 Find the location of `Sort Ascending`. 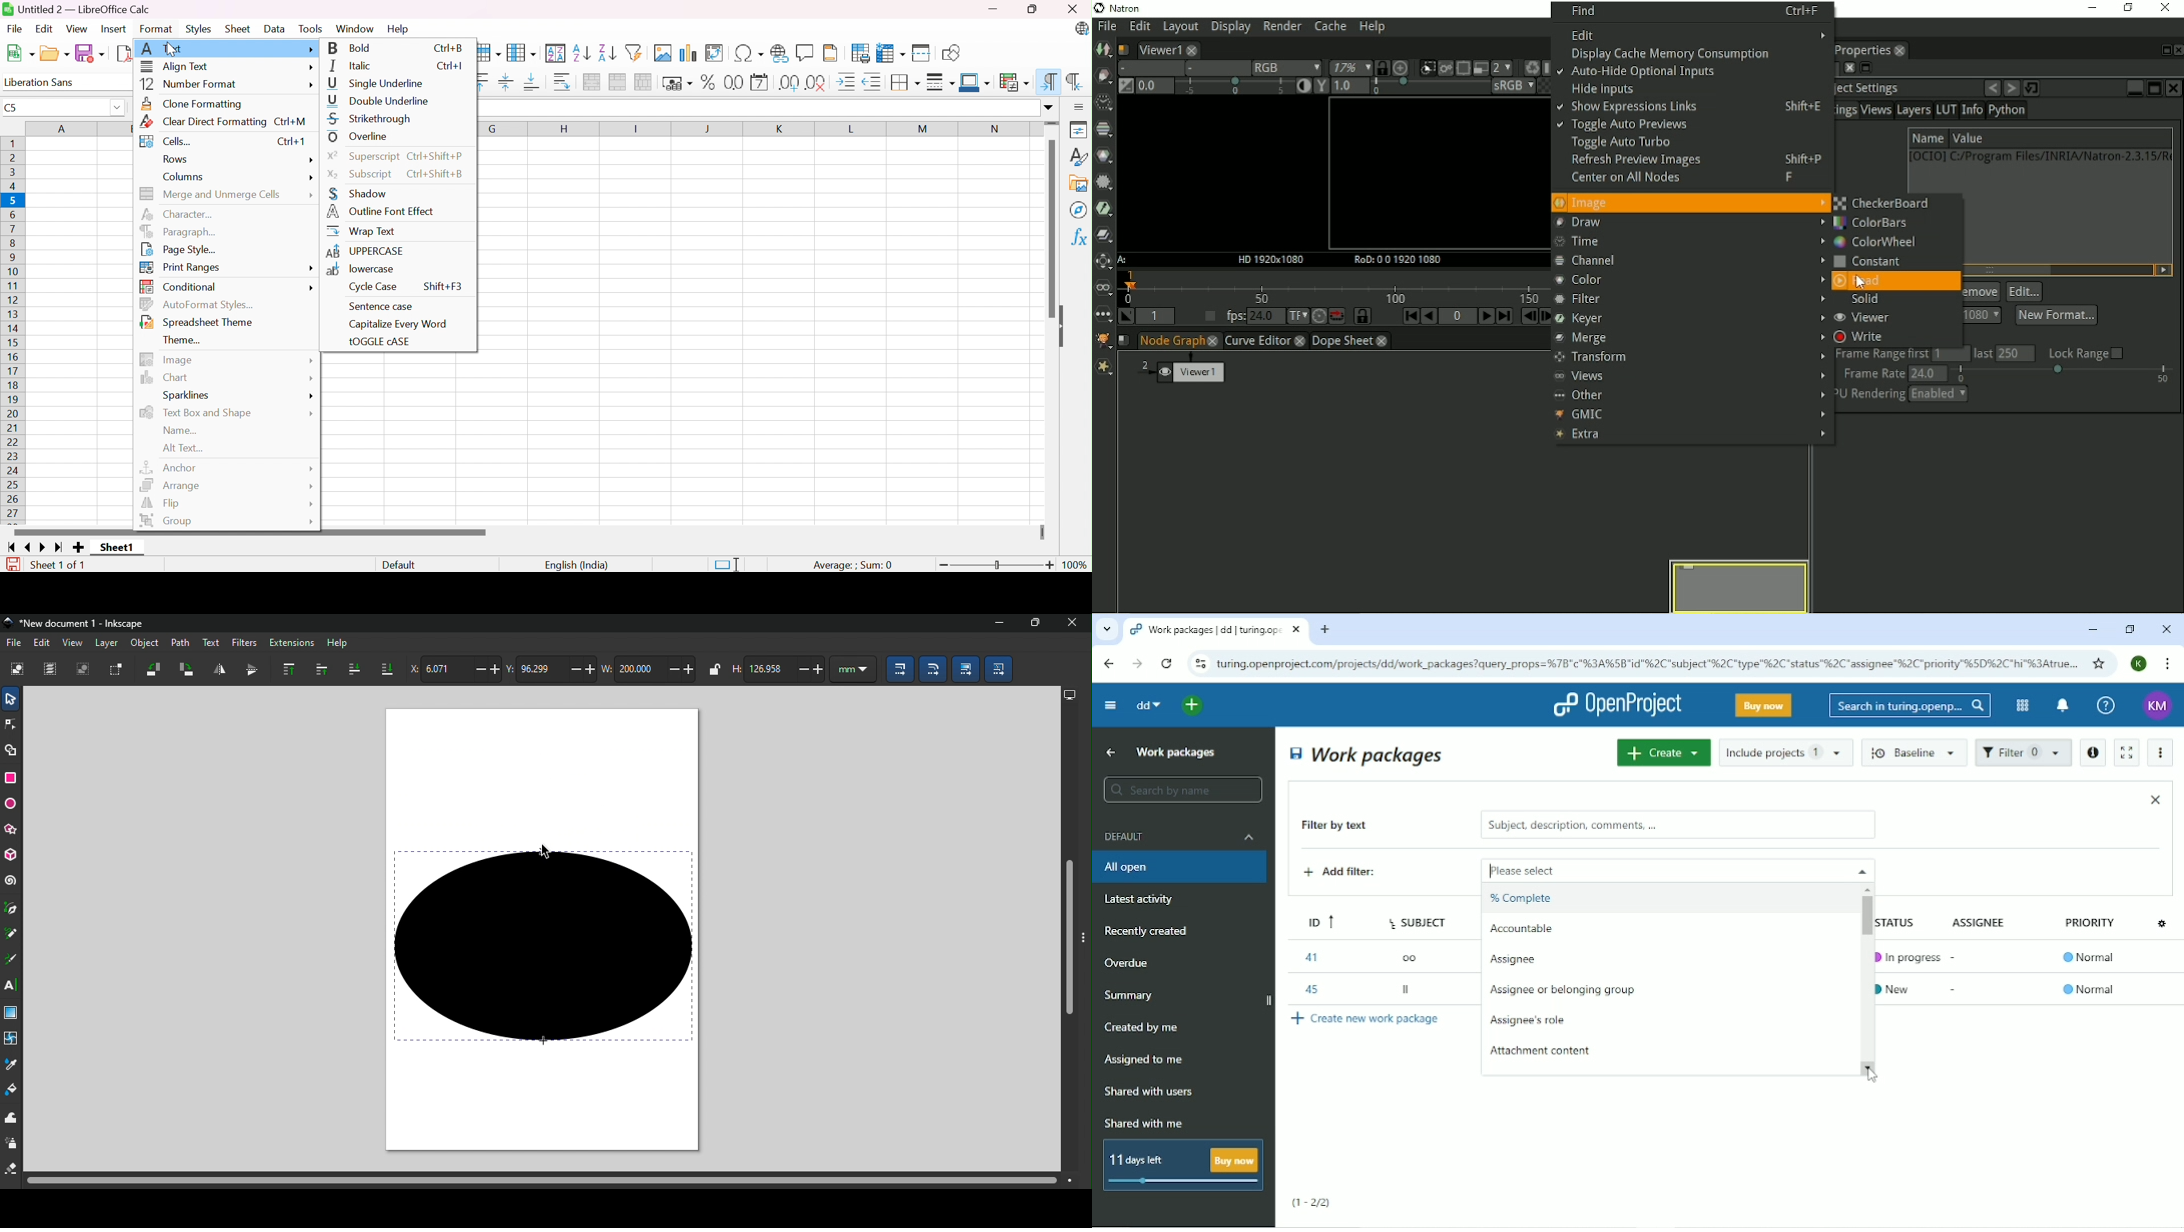

Sort Ascending is located at coordinates (583, 52).